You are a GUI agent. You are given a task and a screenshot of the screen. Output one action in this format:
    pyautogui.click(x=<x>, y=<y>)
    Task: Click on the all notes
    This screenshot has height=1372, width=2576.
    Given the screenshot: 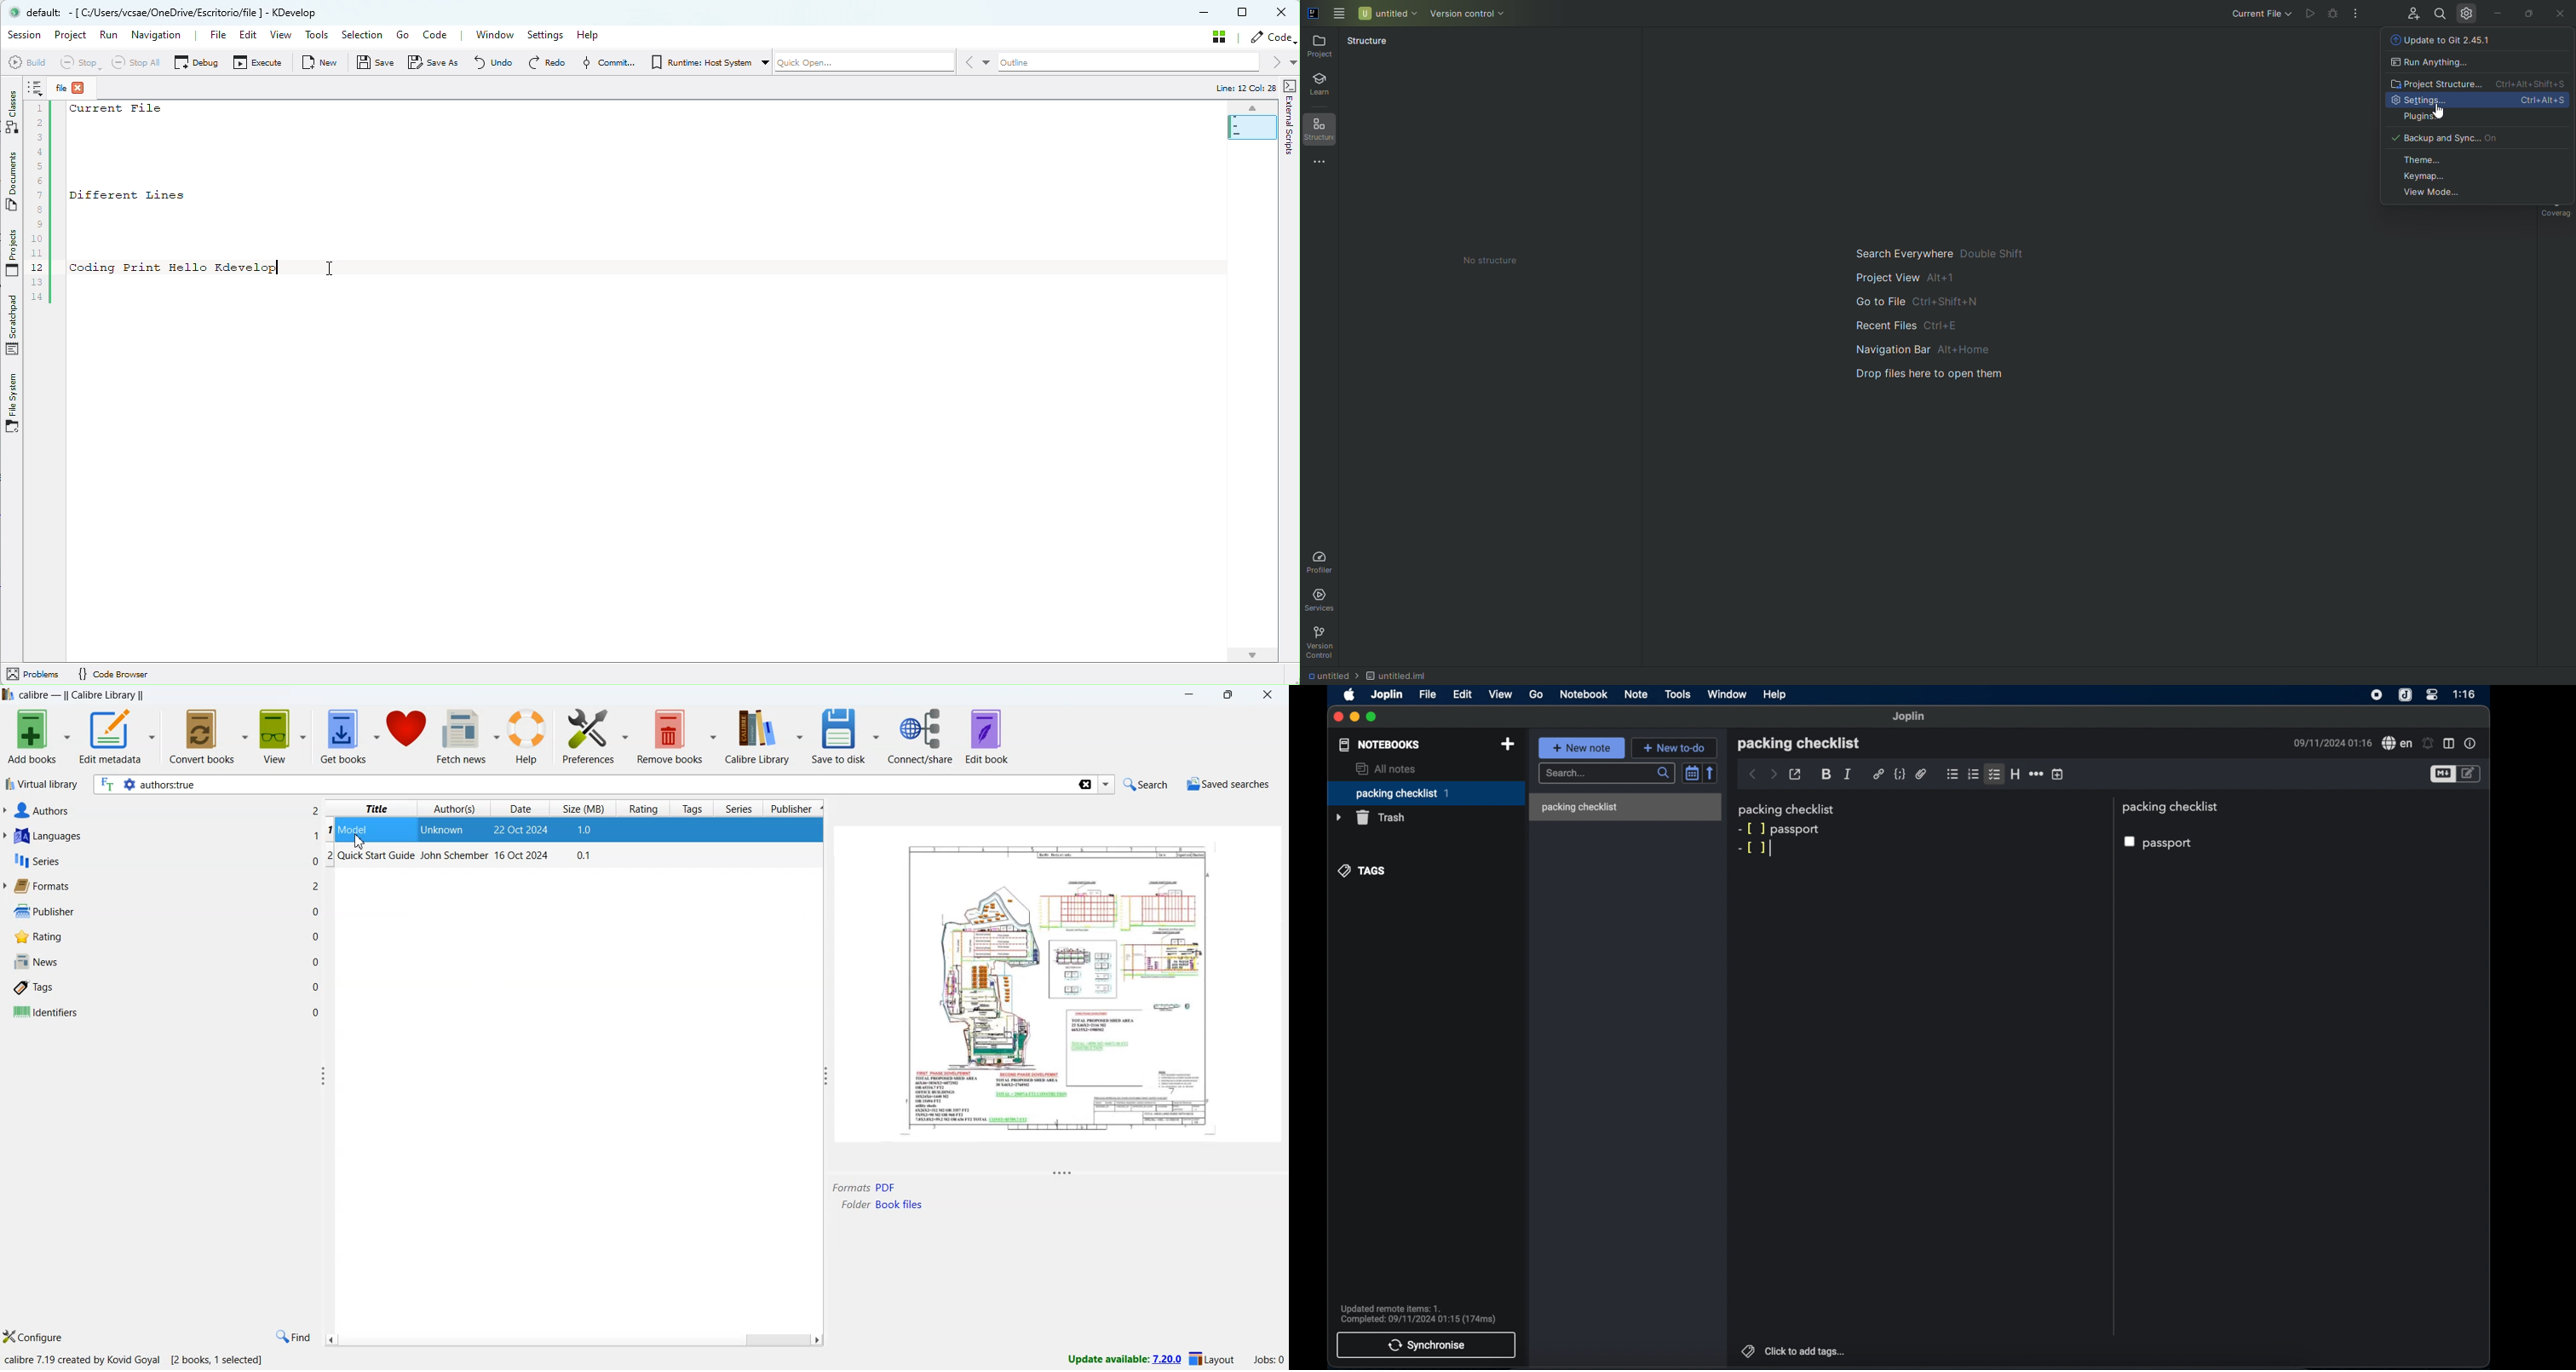 What is the action you would take?
    pyautogui.click(x=1387, y=769)
    